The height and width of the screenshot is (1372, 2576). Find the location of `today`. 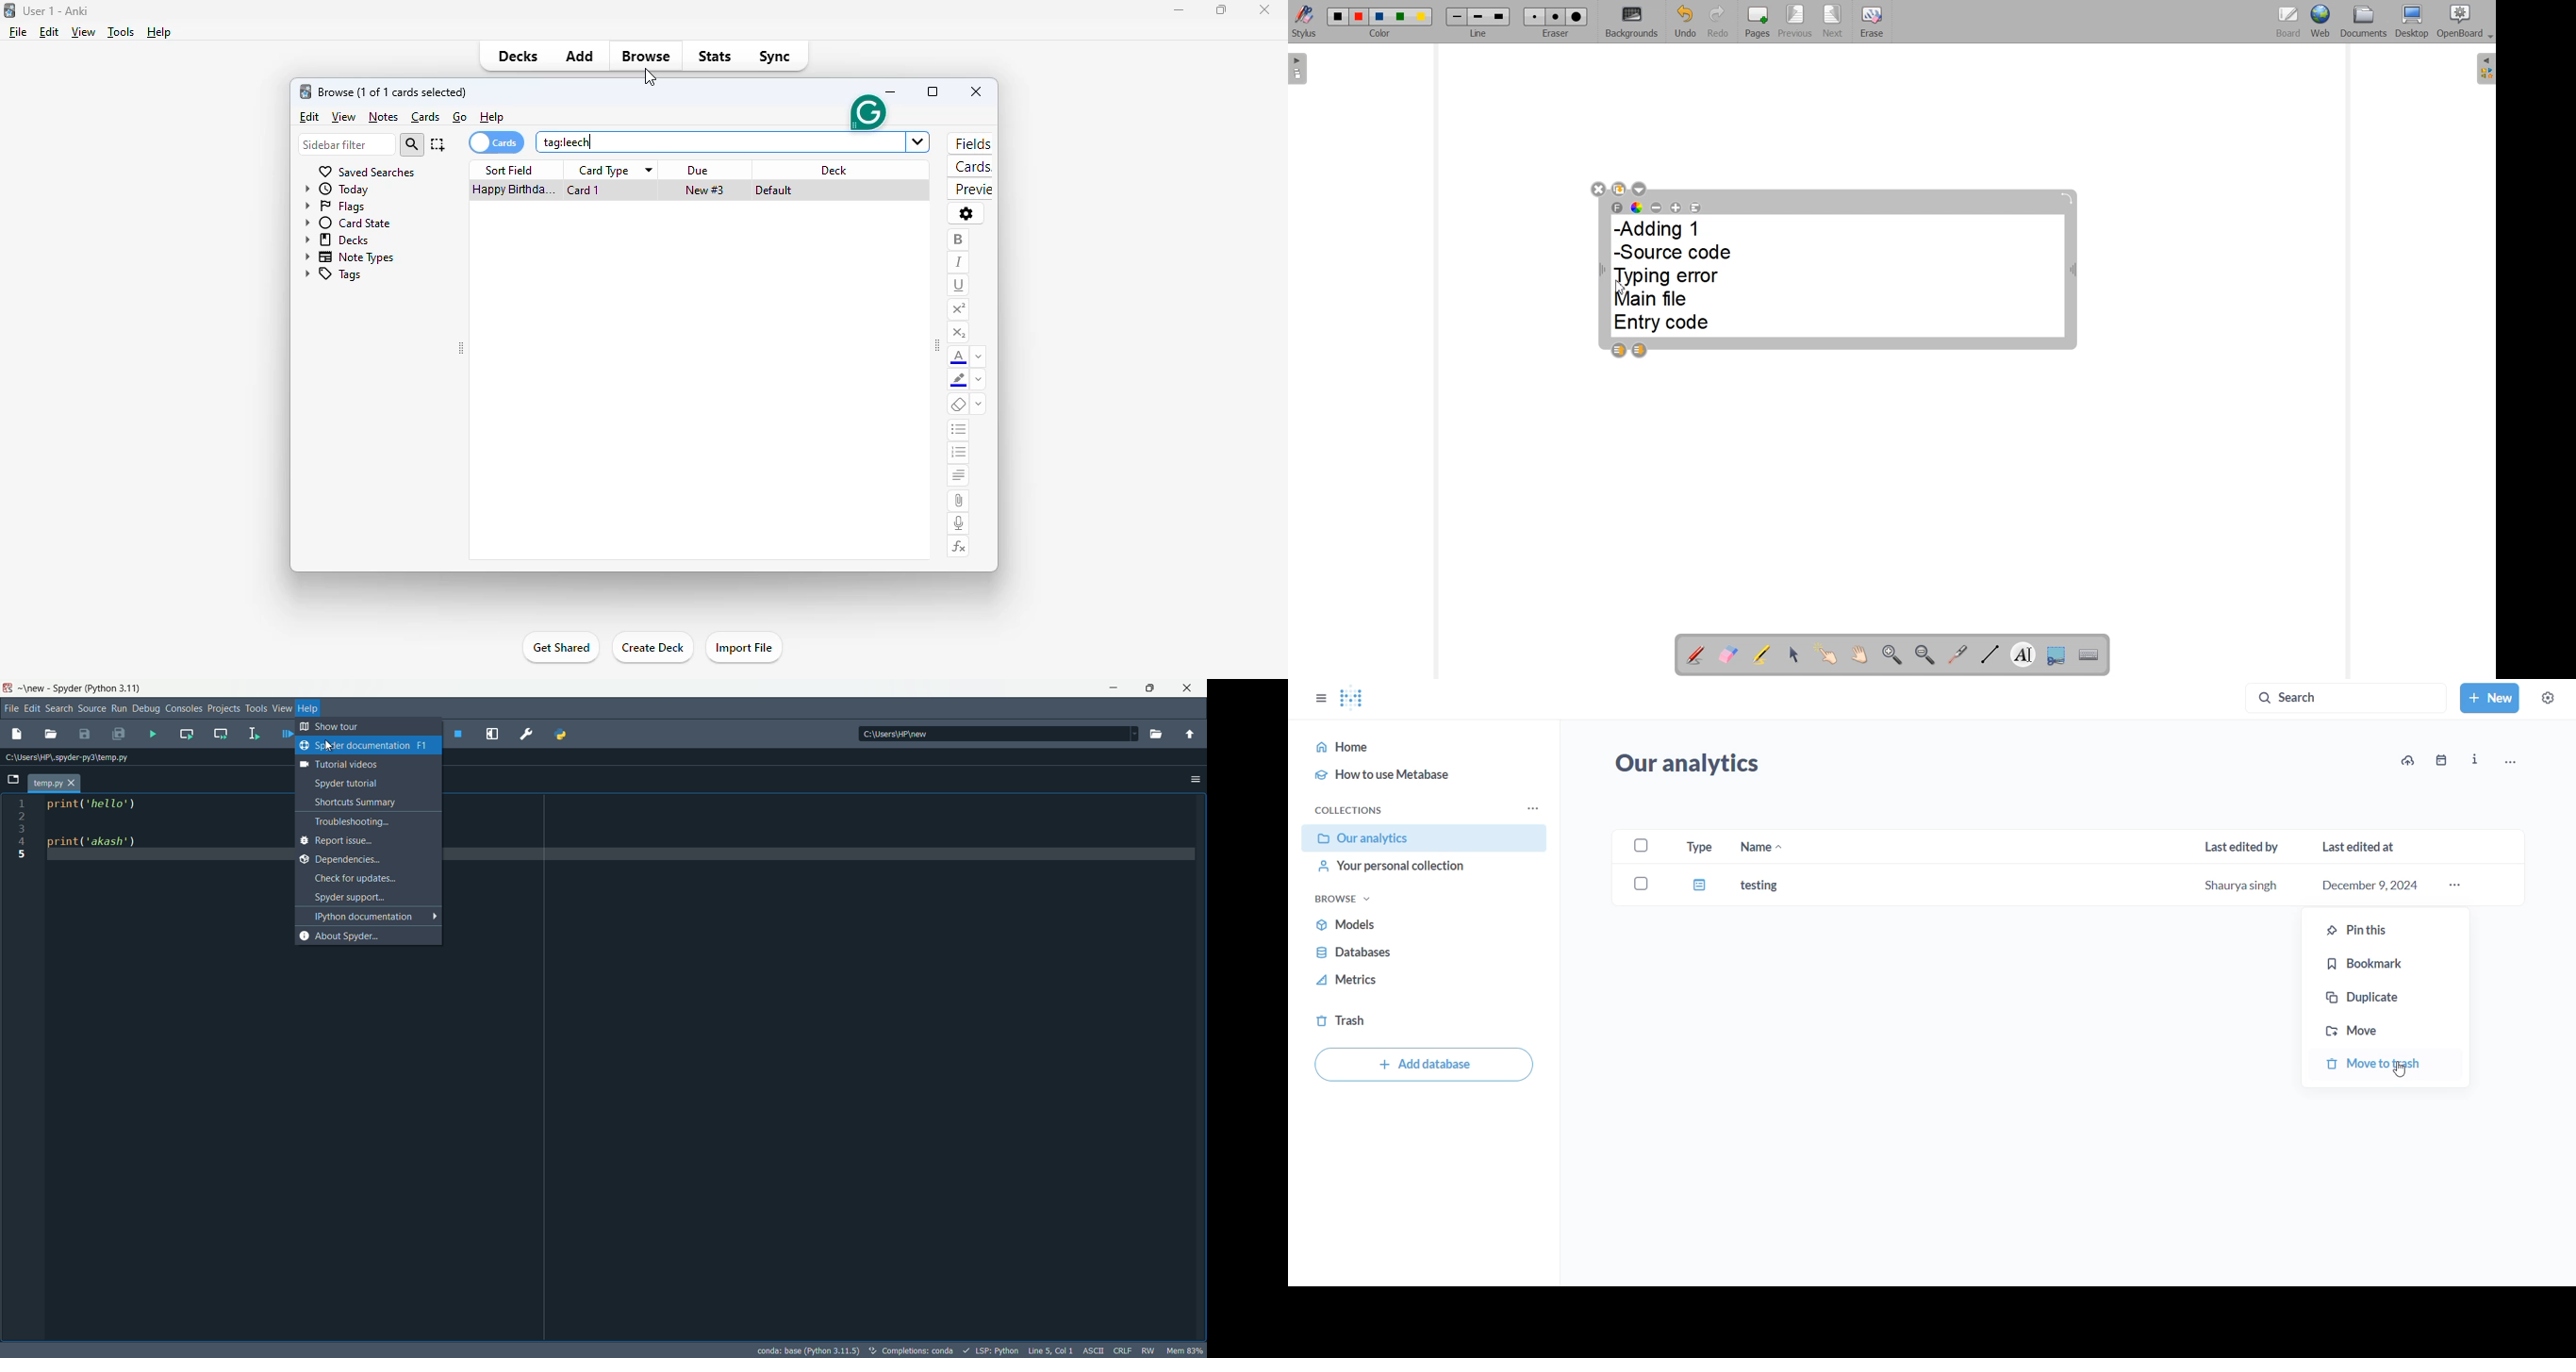

today is located at coordinates (338, 190).